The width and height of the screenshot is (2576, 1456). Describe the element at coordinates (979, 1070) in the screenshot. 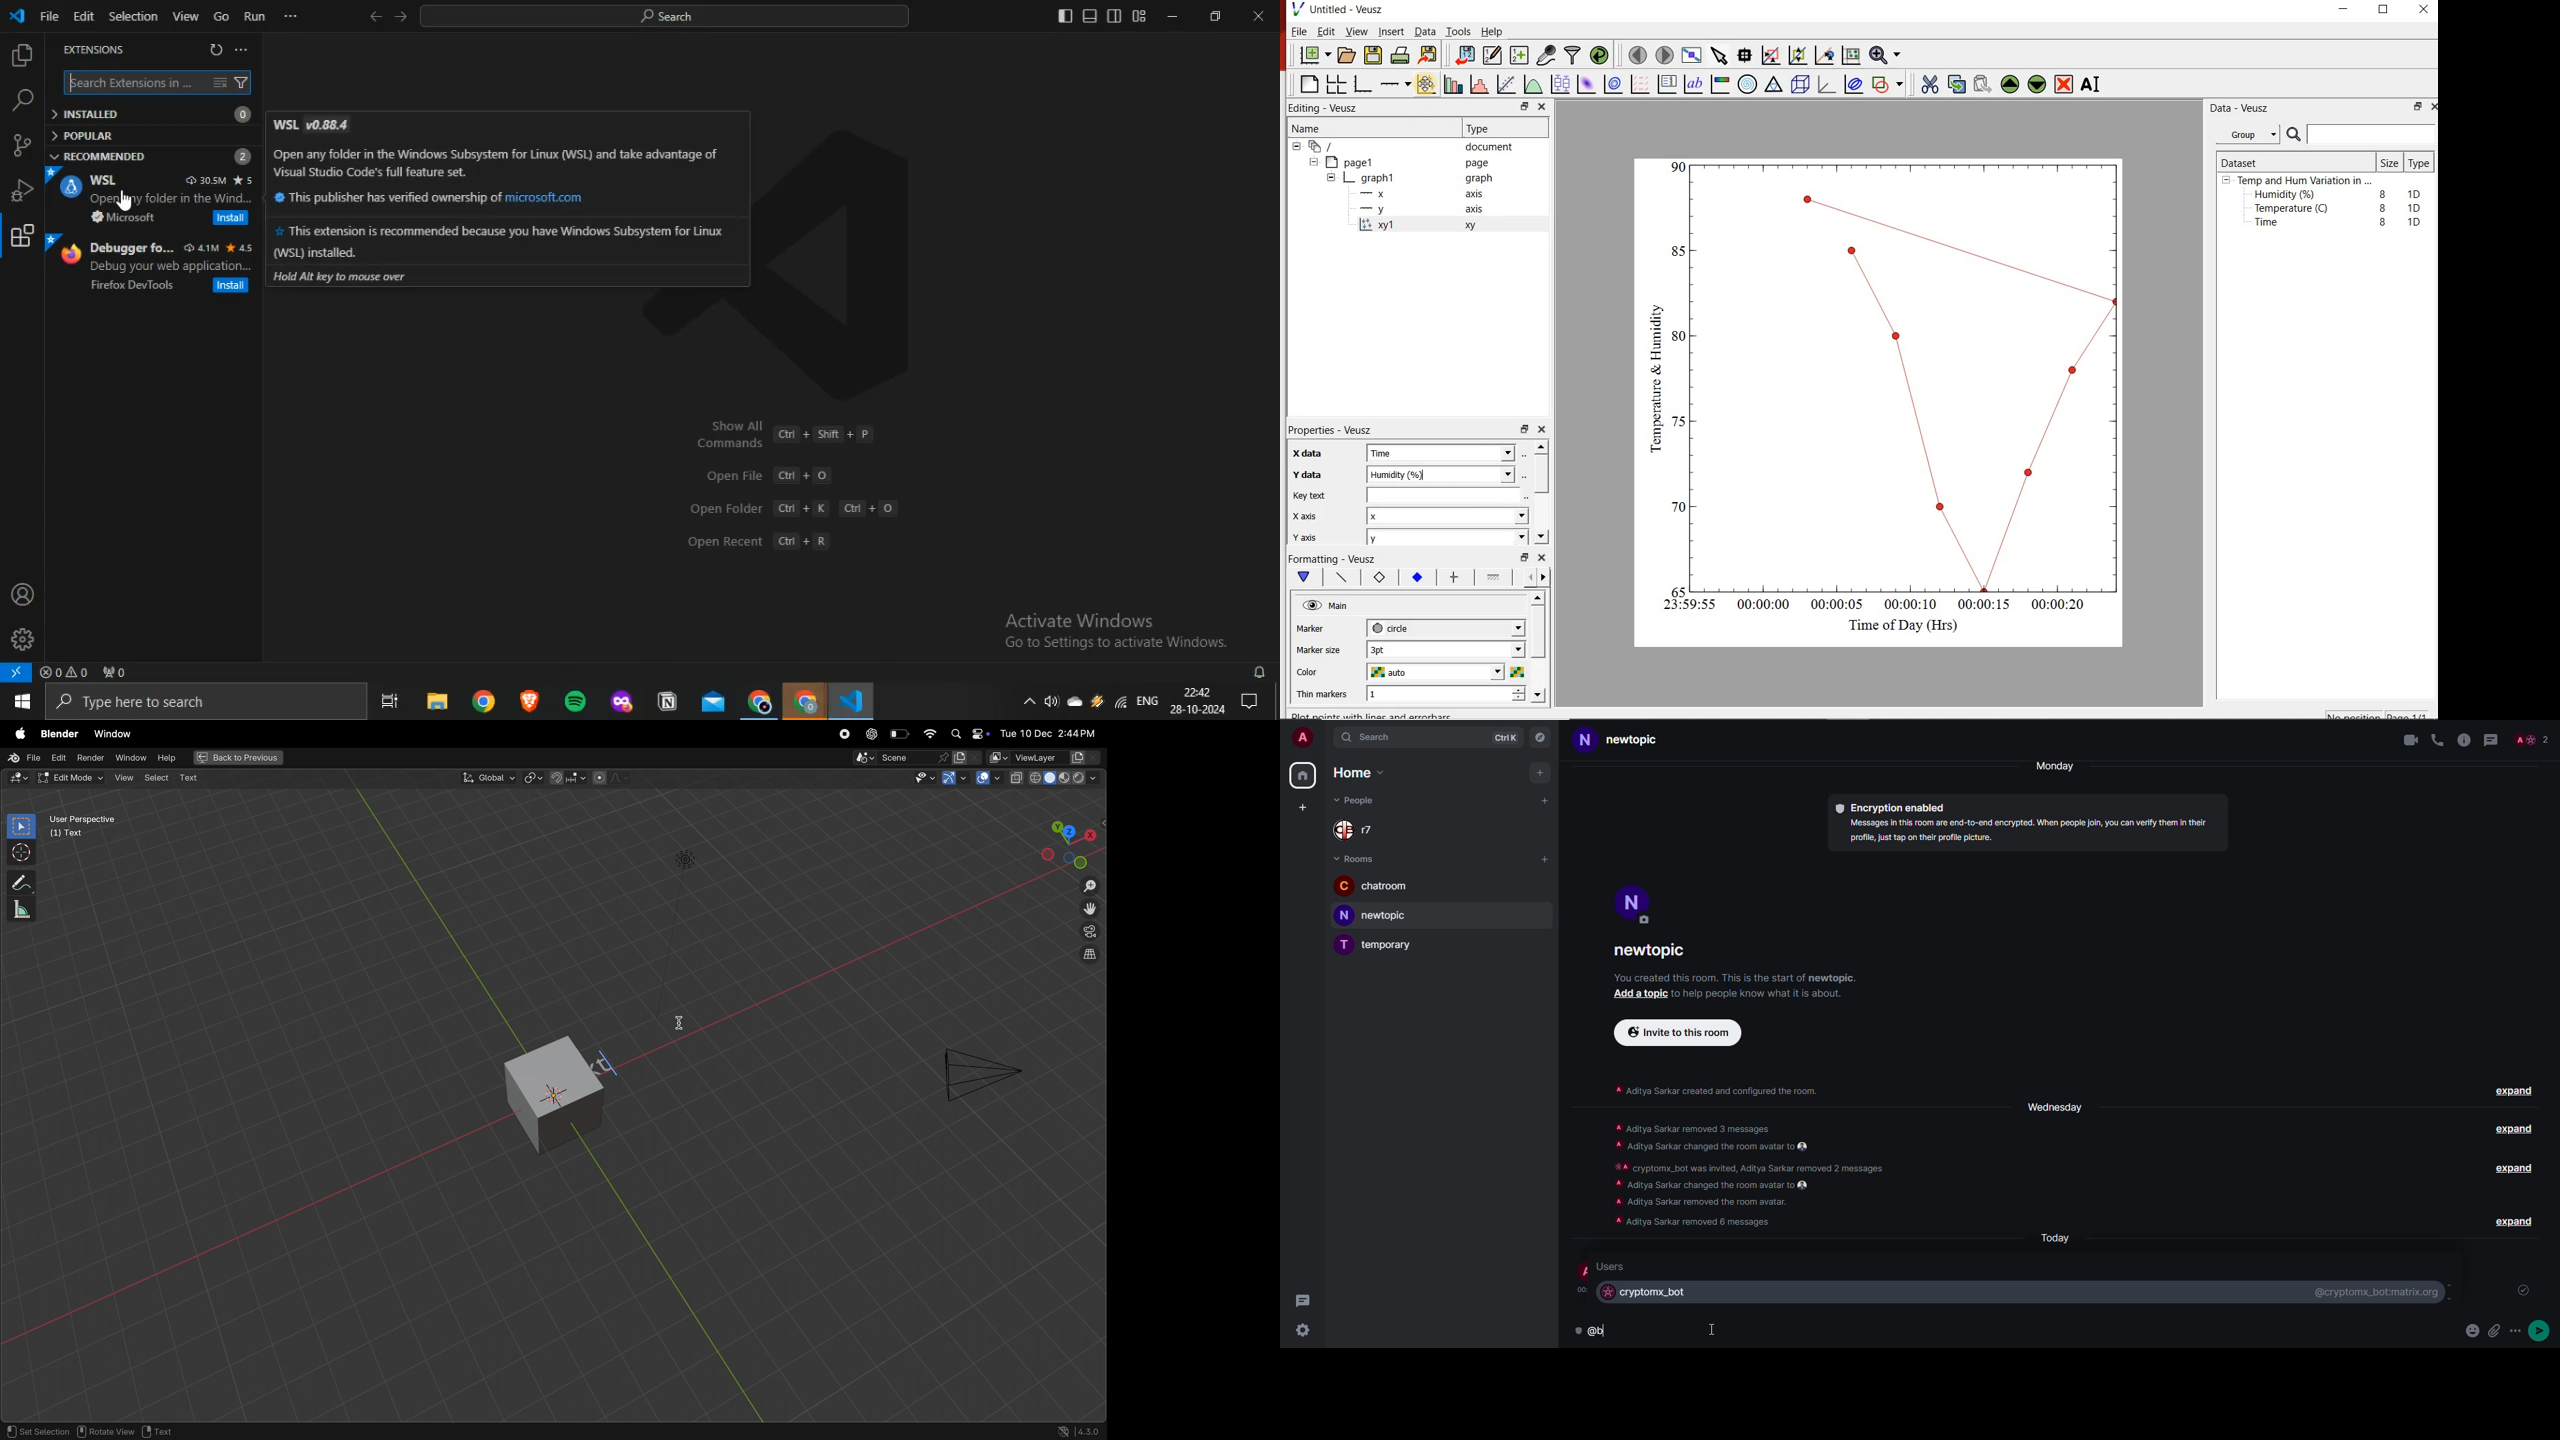

I see `camera` at that location.